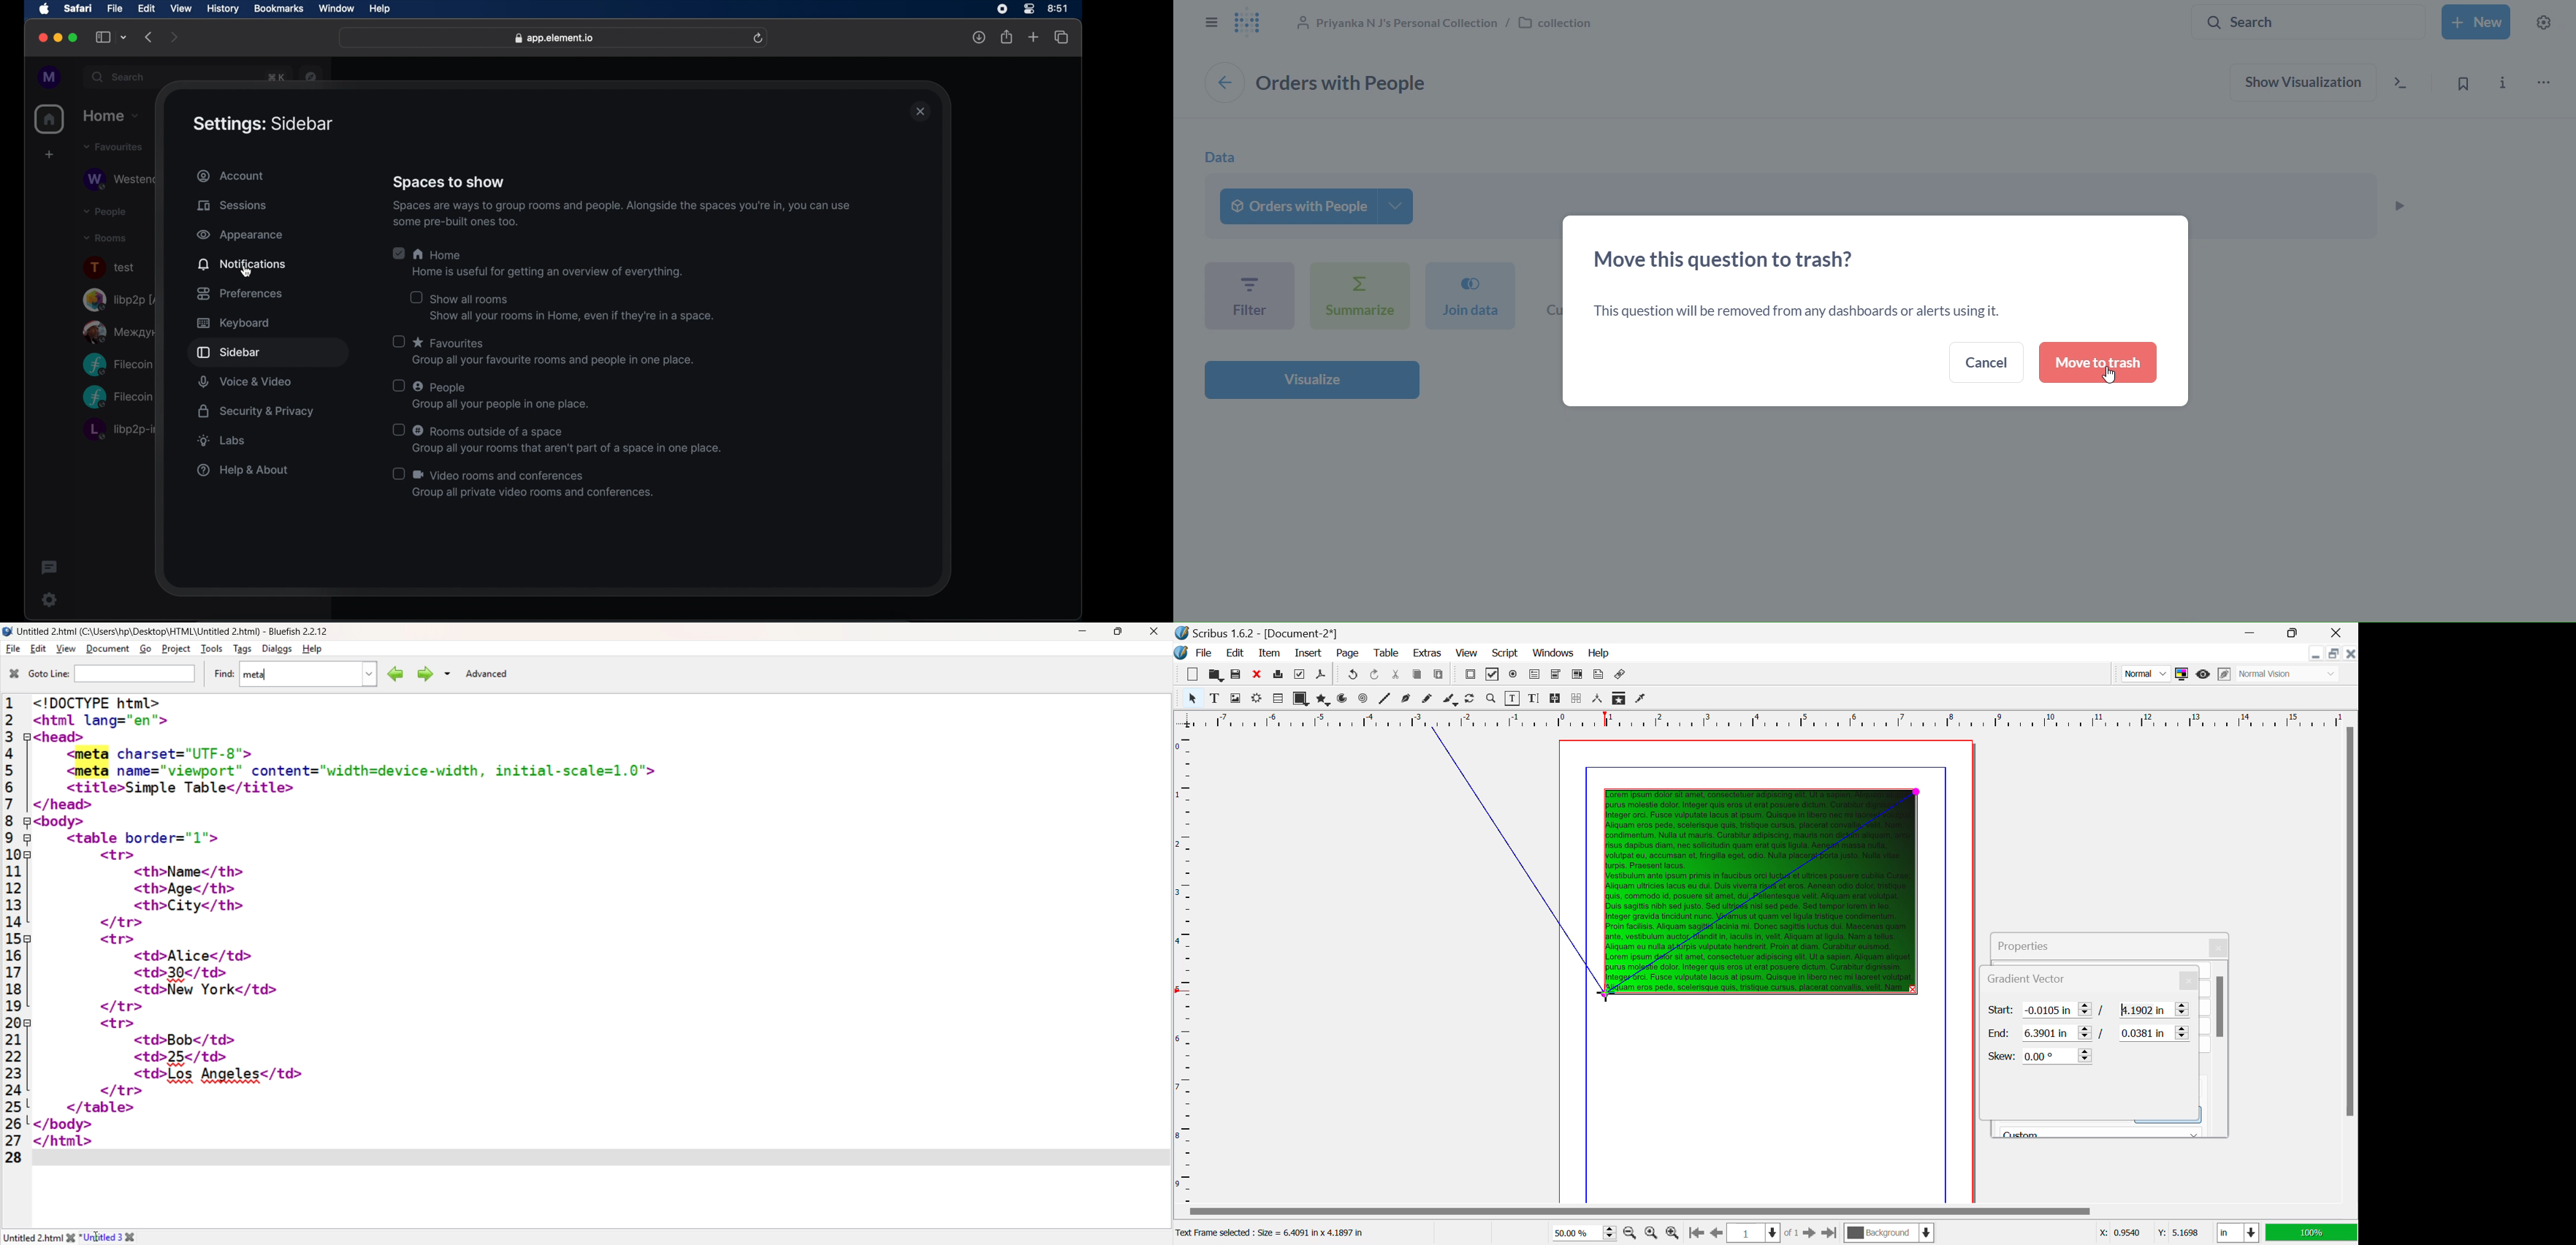 This screenshot has height=1260, width=2576. What do you see at coordinates (92, 763) in the screenshot?
I see `Highlighted Results` at bounding box center [92, 763].